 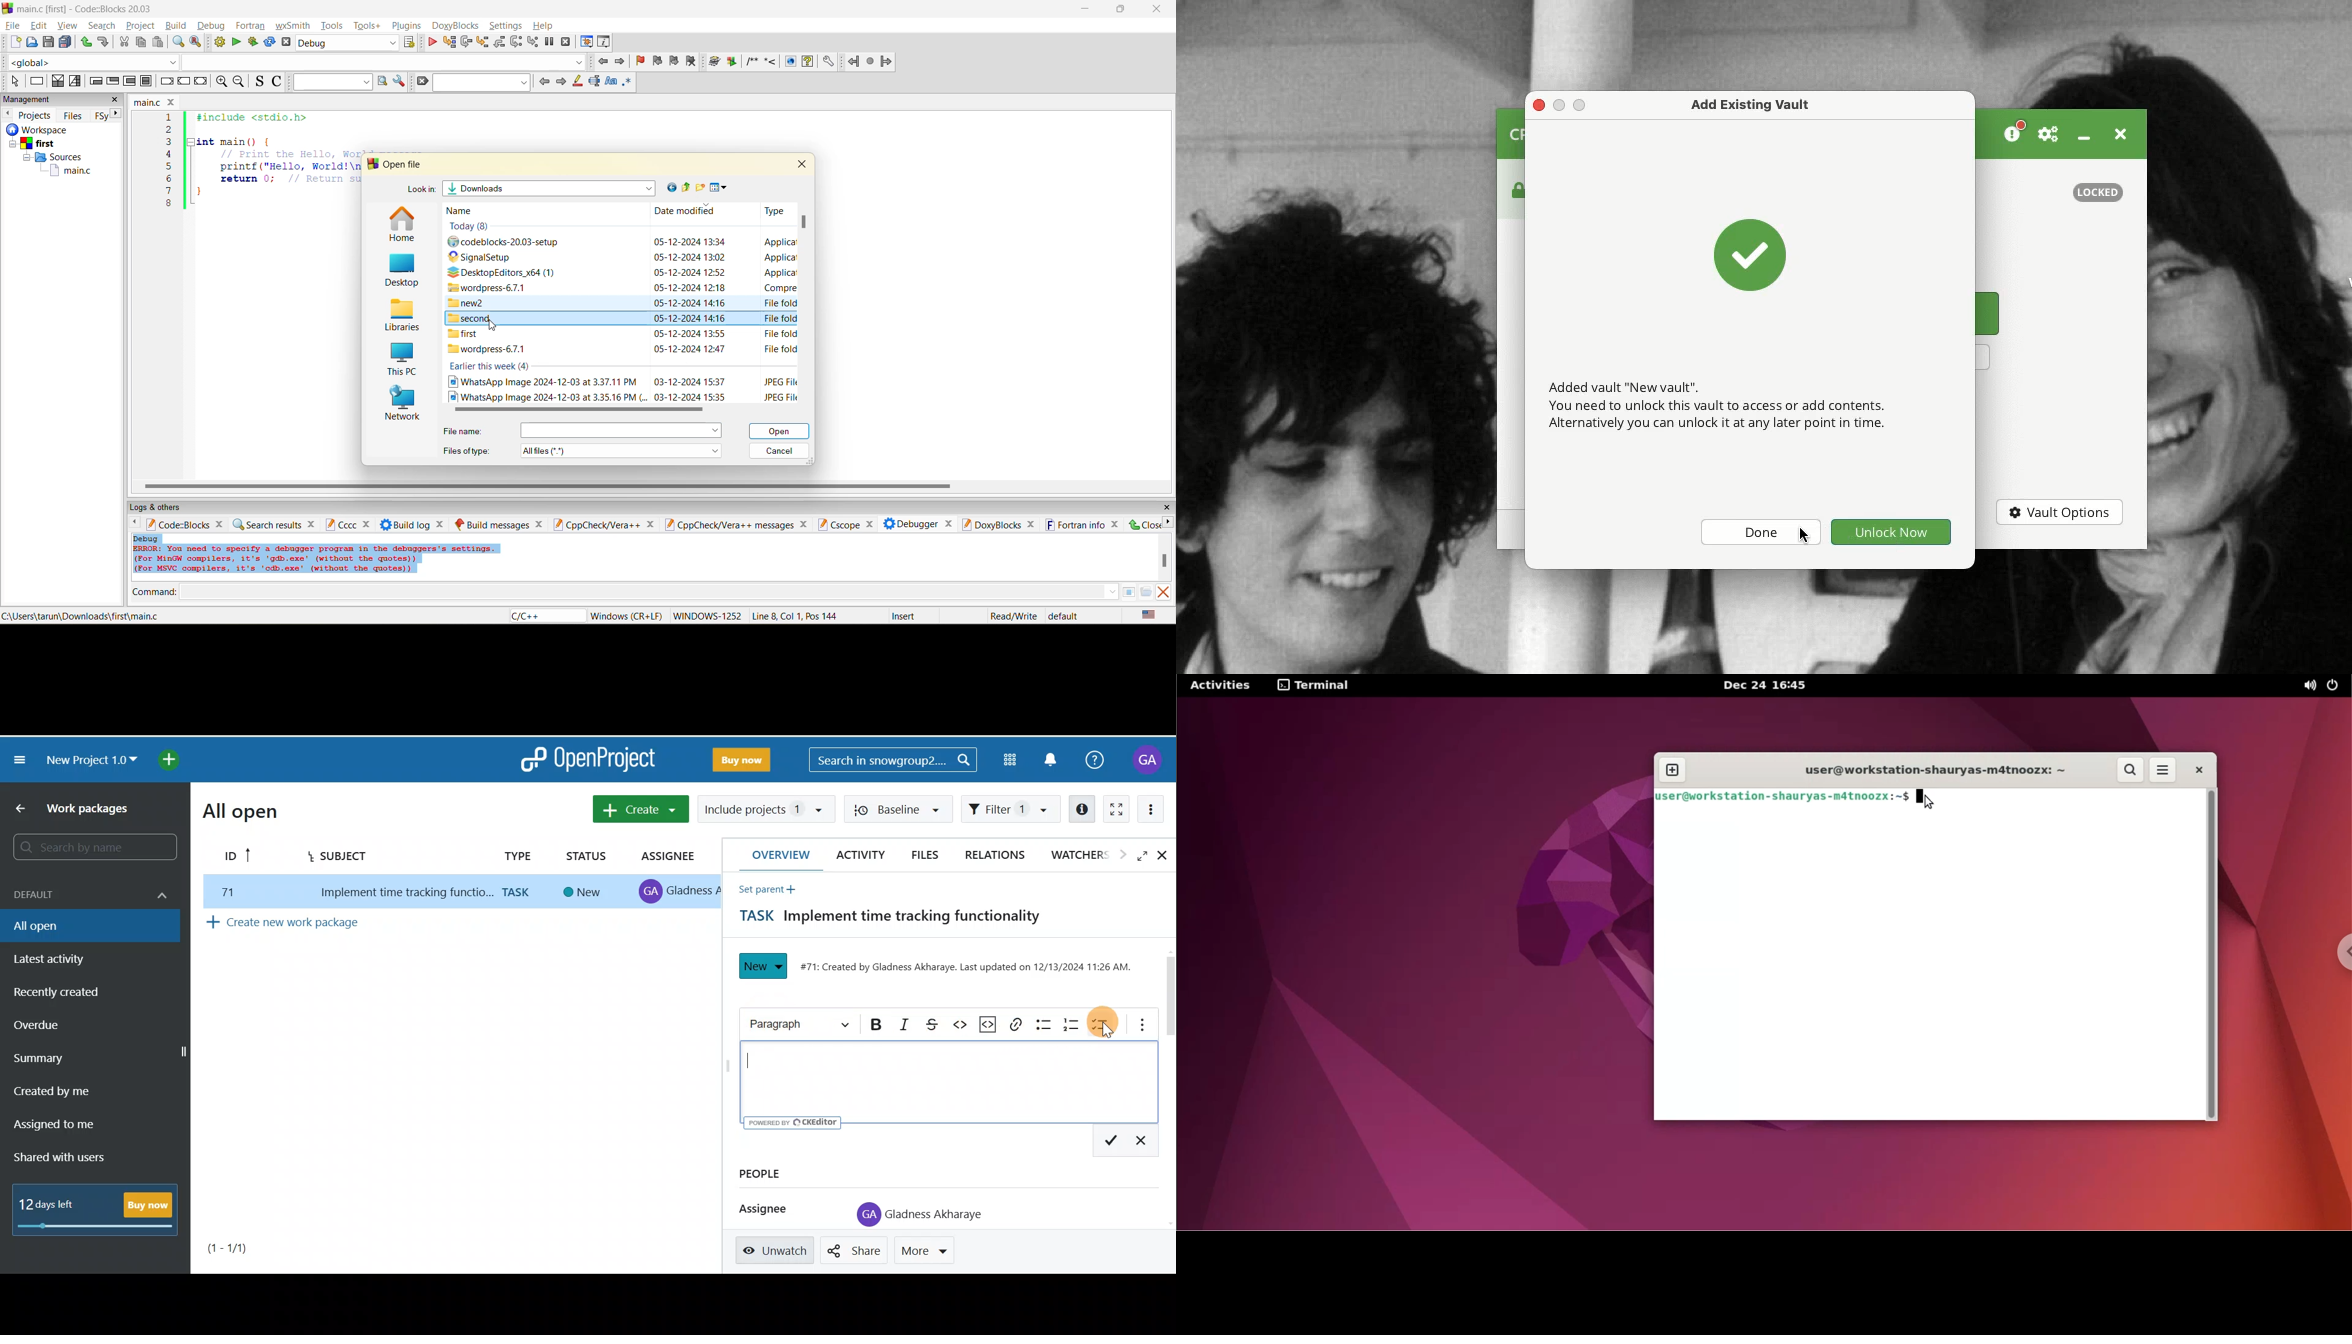 I want to click on counting loop, so click(x=130, y=82).